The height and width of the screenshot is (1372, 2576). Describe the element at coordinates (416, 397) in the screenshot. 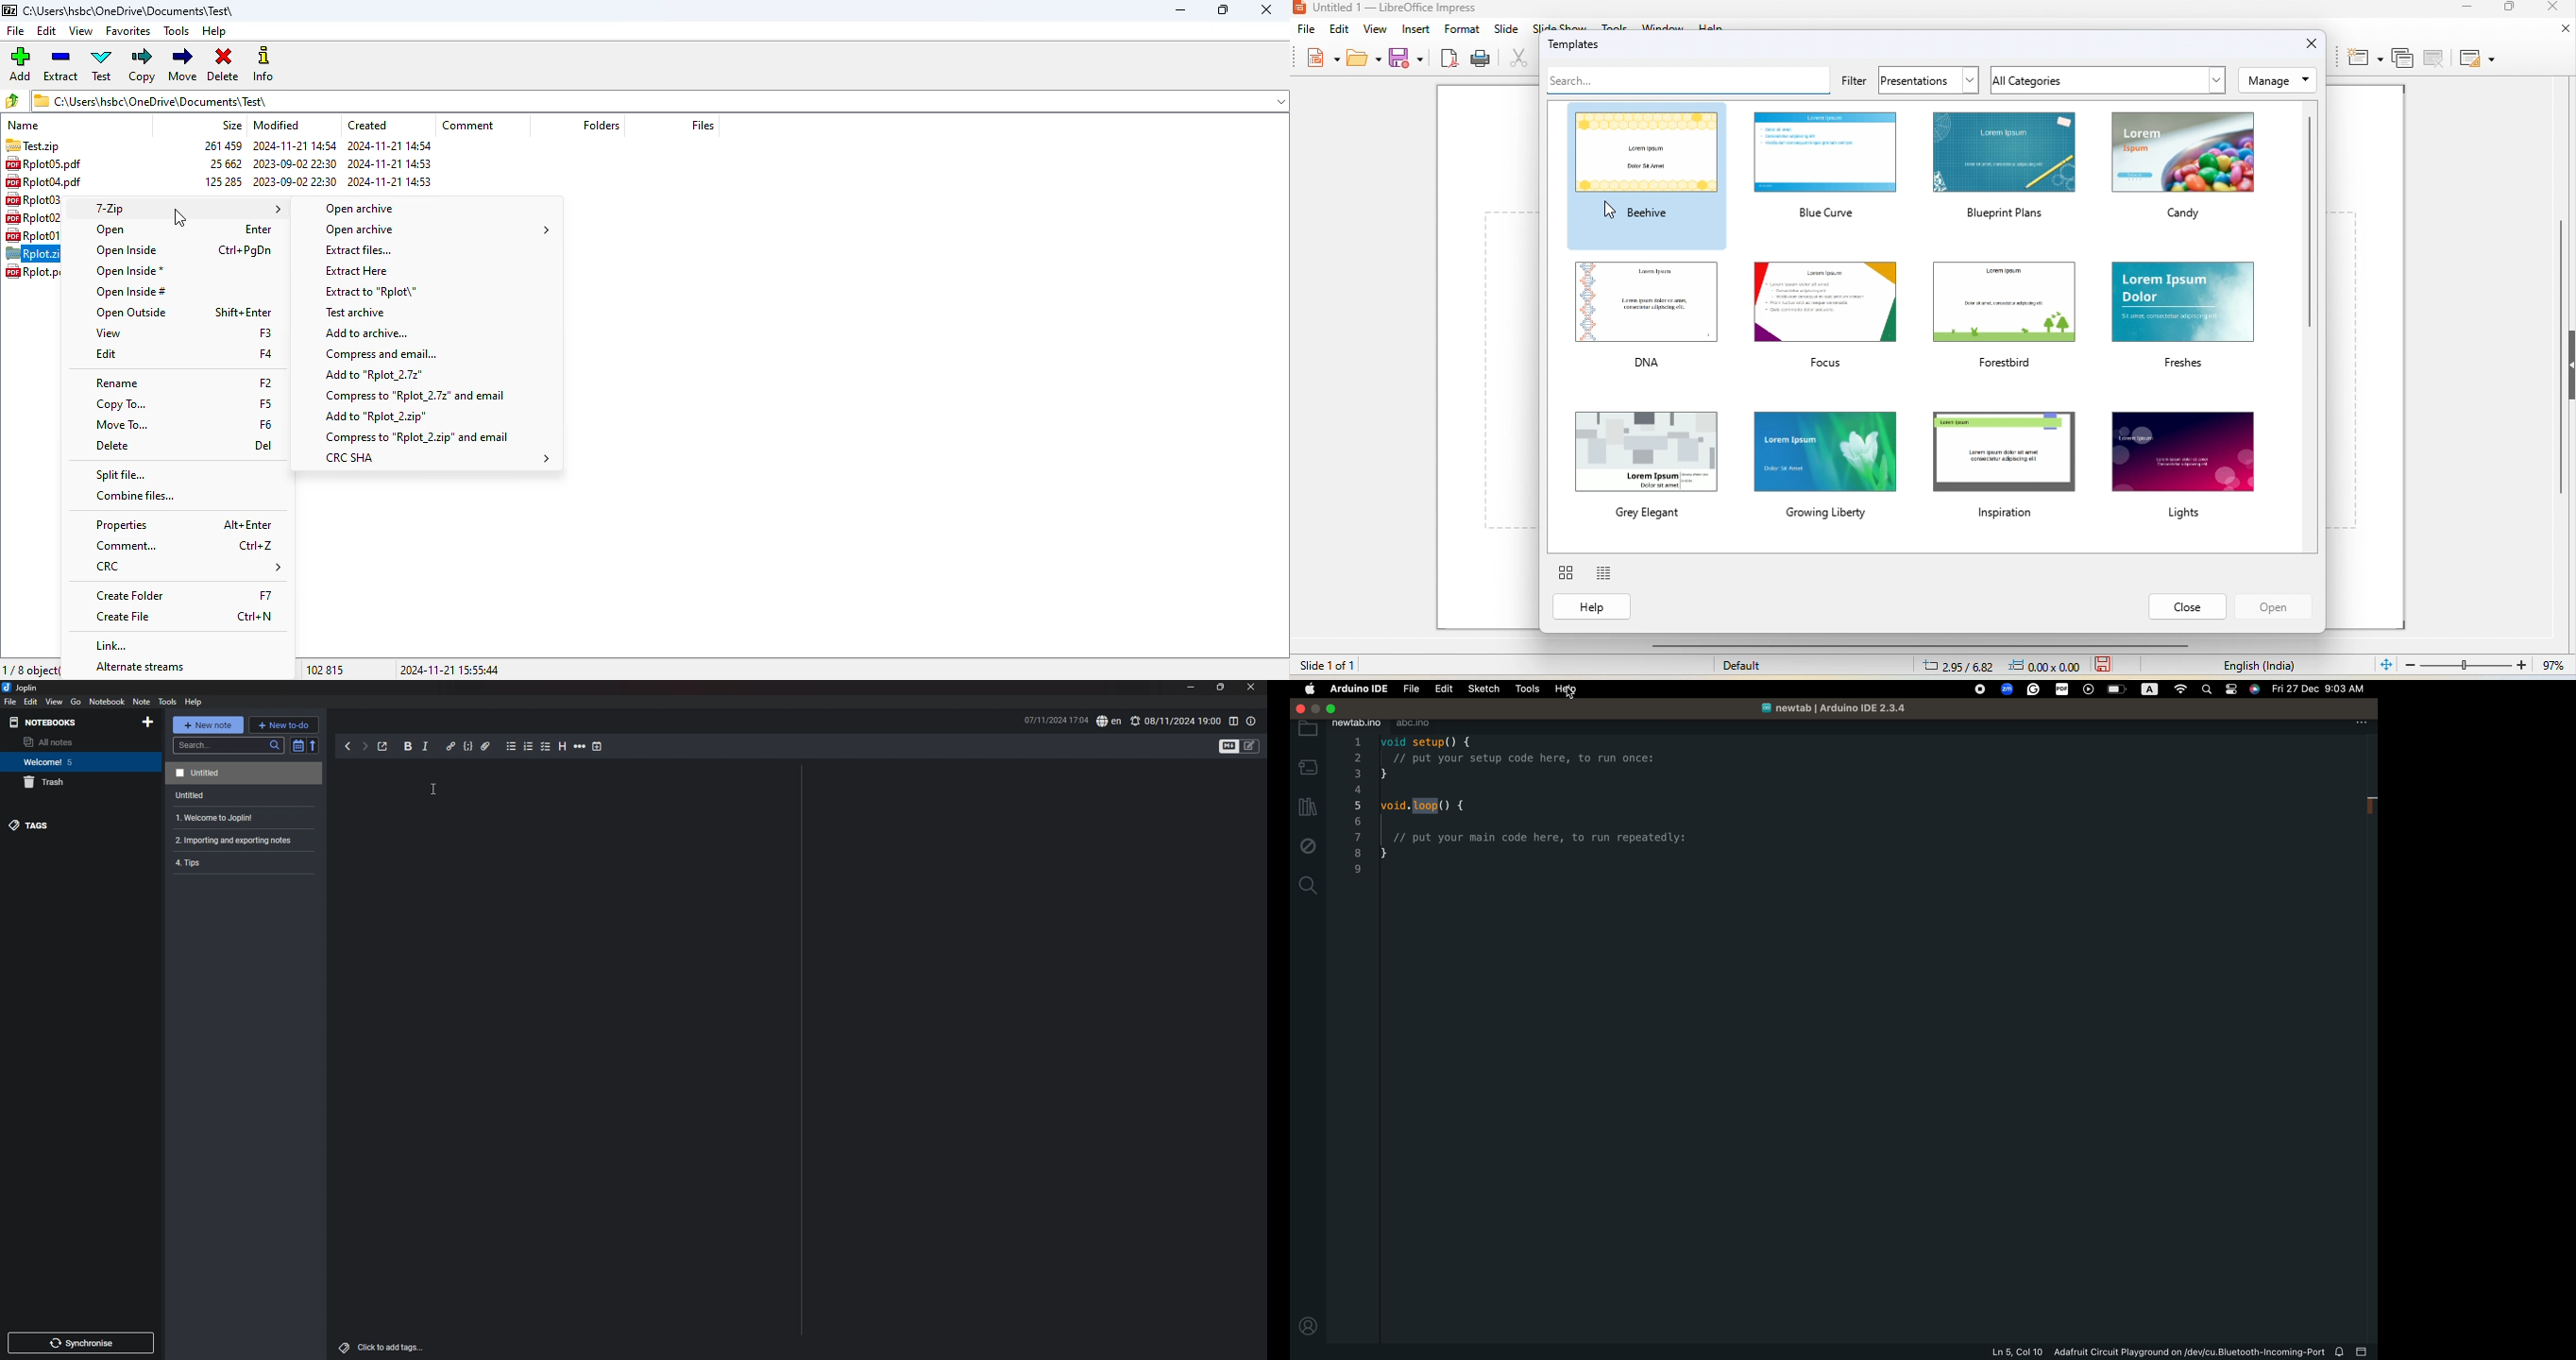

I see `compress to Rplot_2.7z and email` at that location.